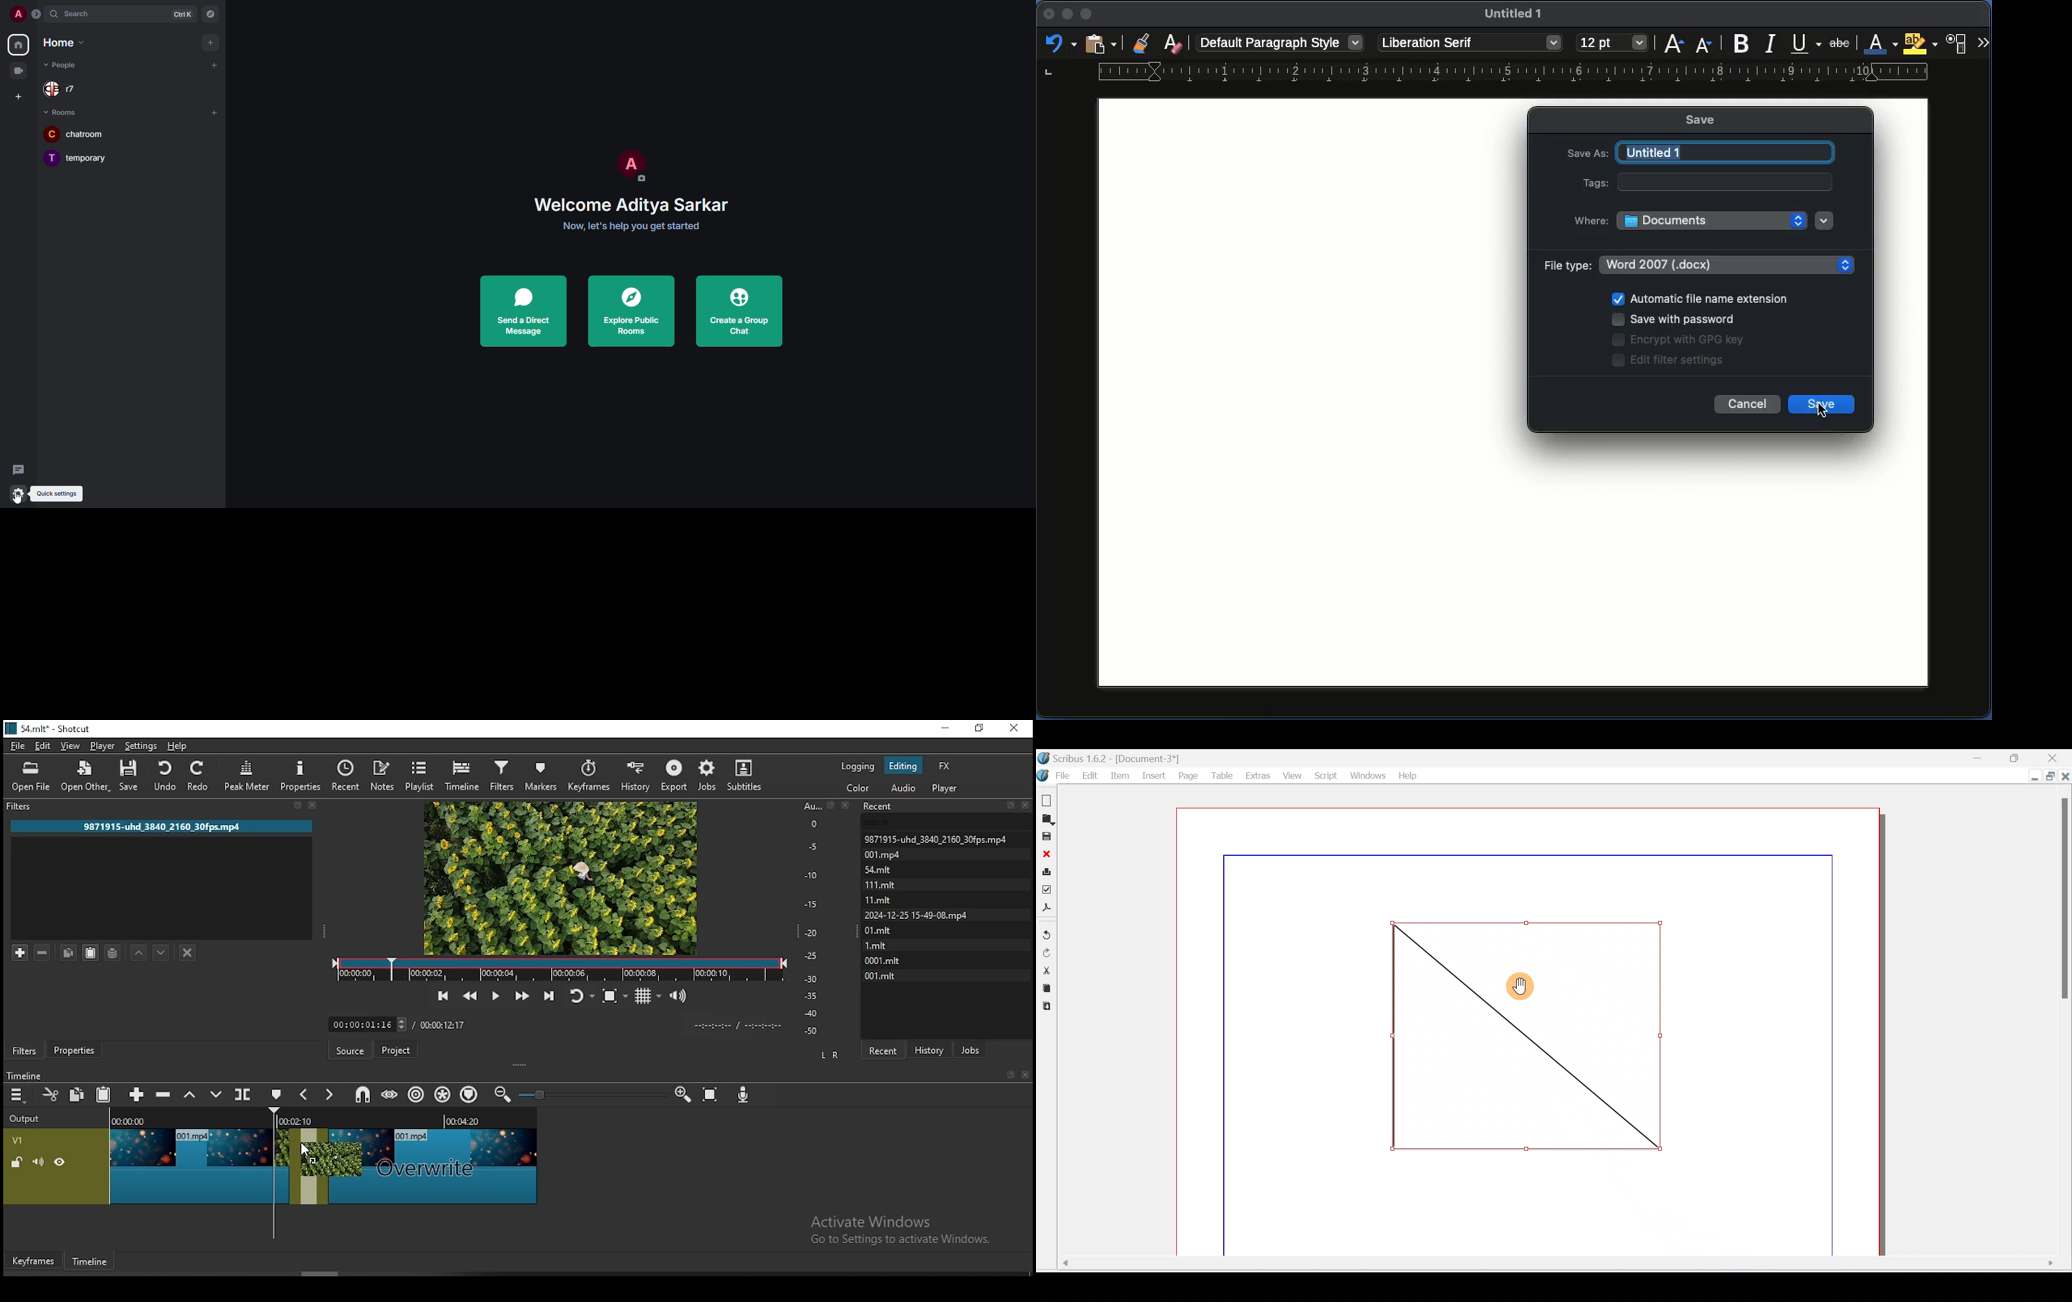 Image resolution: width=2072 pixels, height=1316 pixels. Describe the element at coordinates (970, 1050) in the screenshot. I see `jobs` at that location.